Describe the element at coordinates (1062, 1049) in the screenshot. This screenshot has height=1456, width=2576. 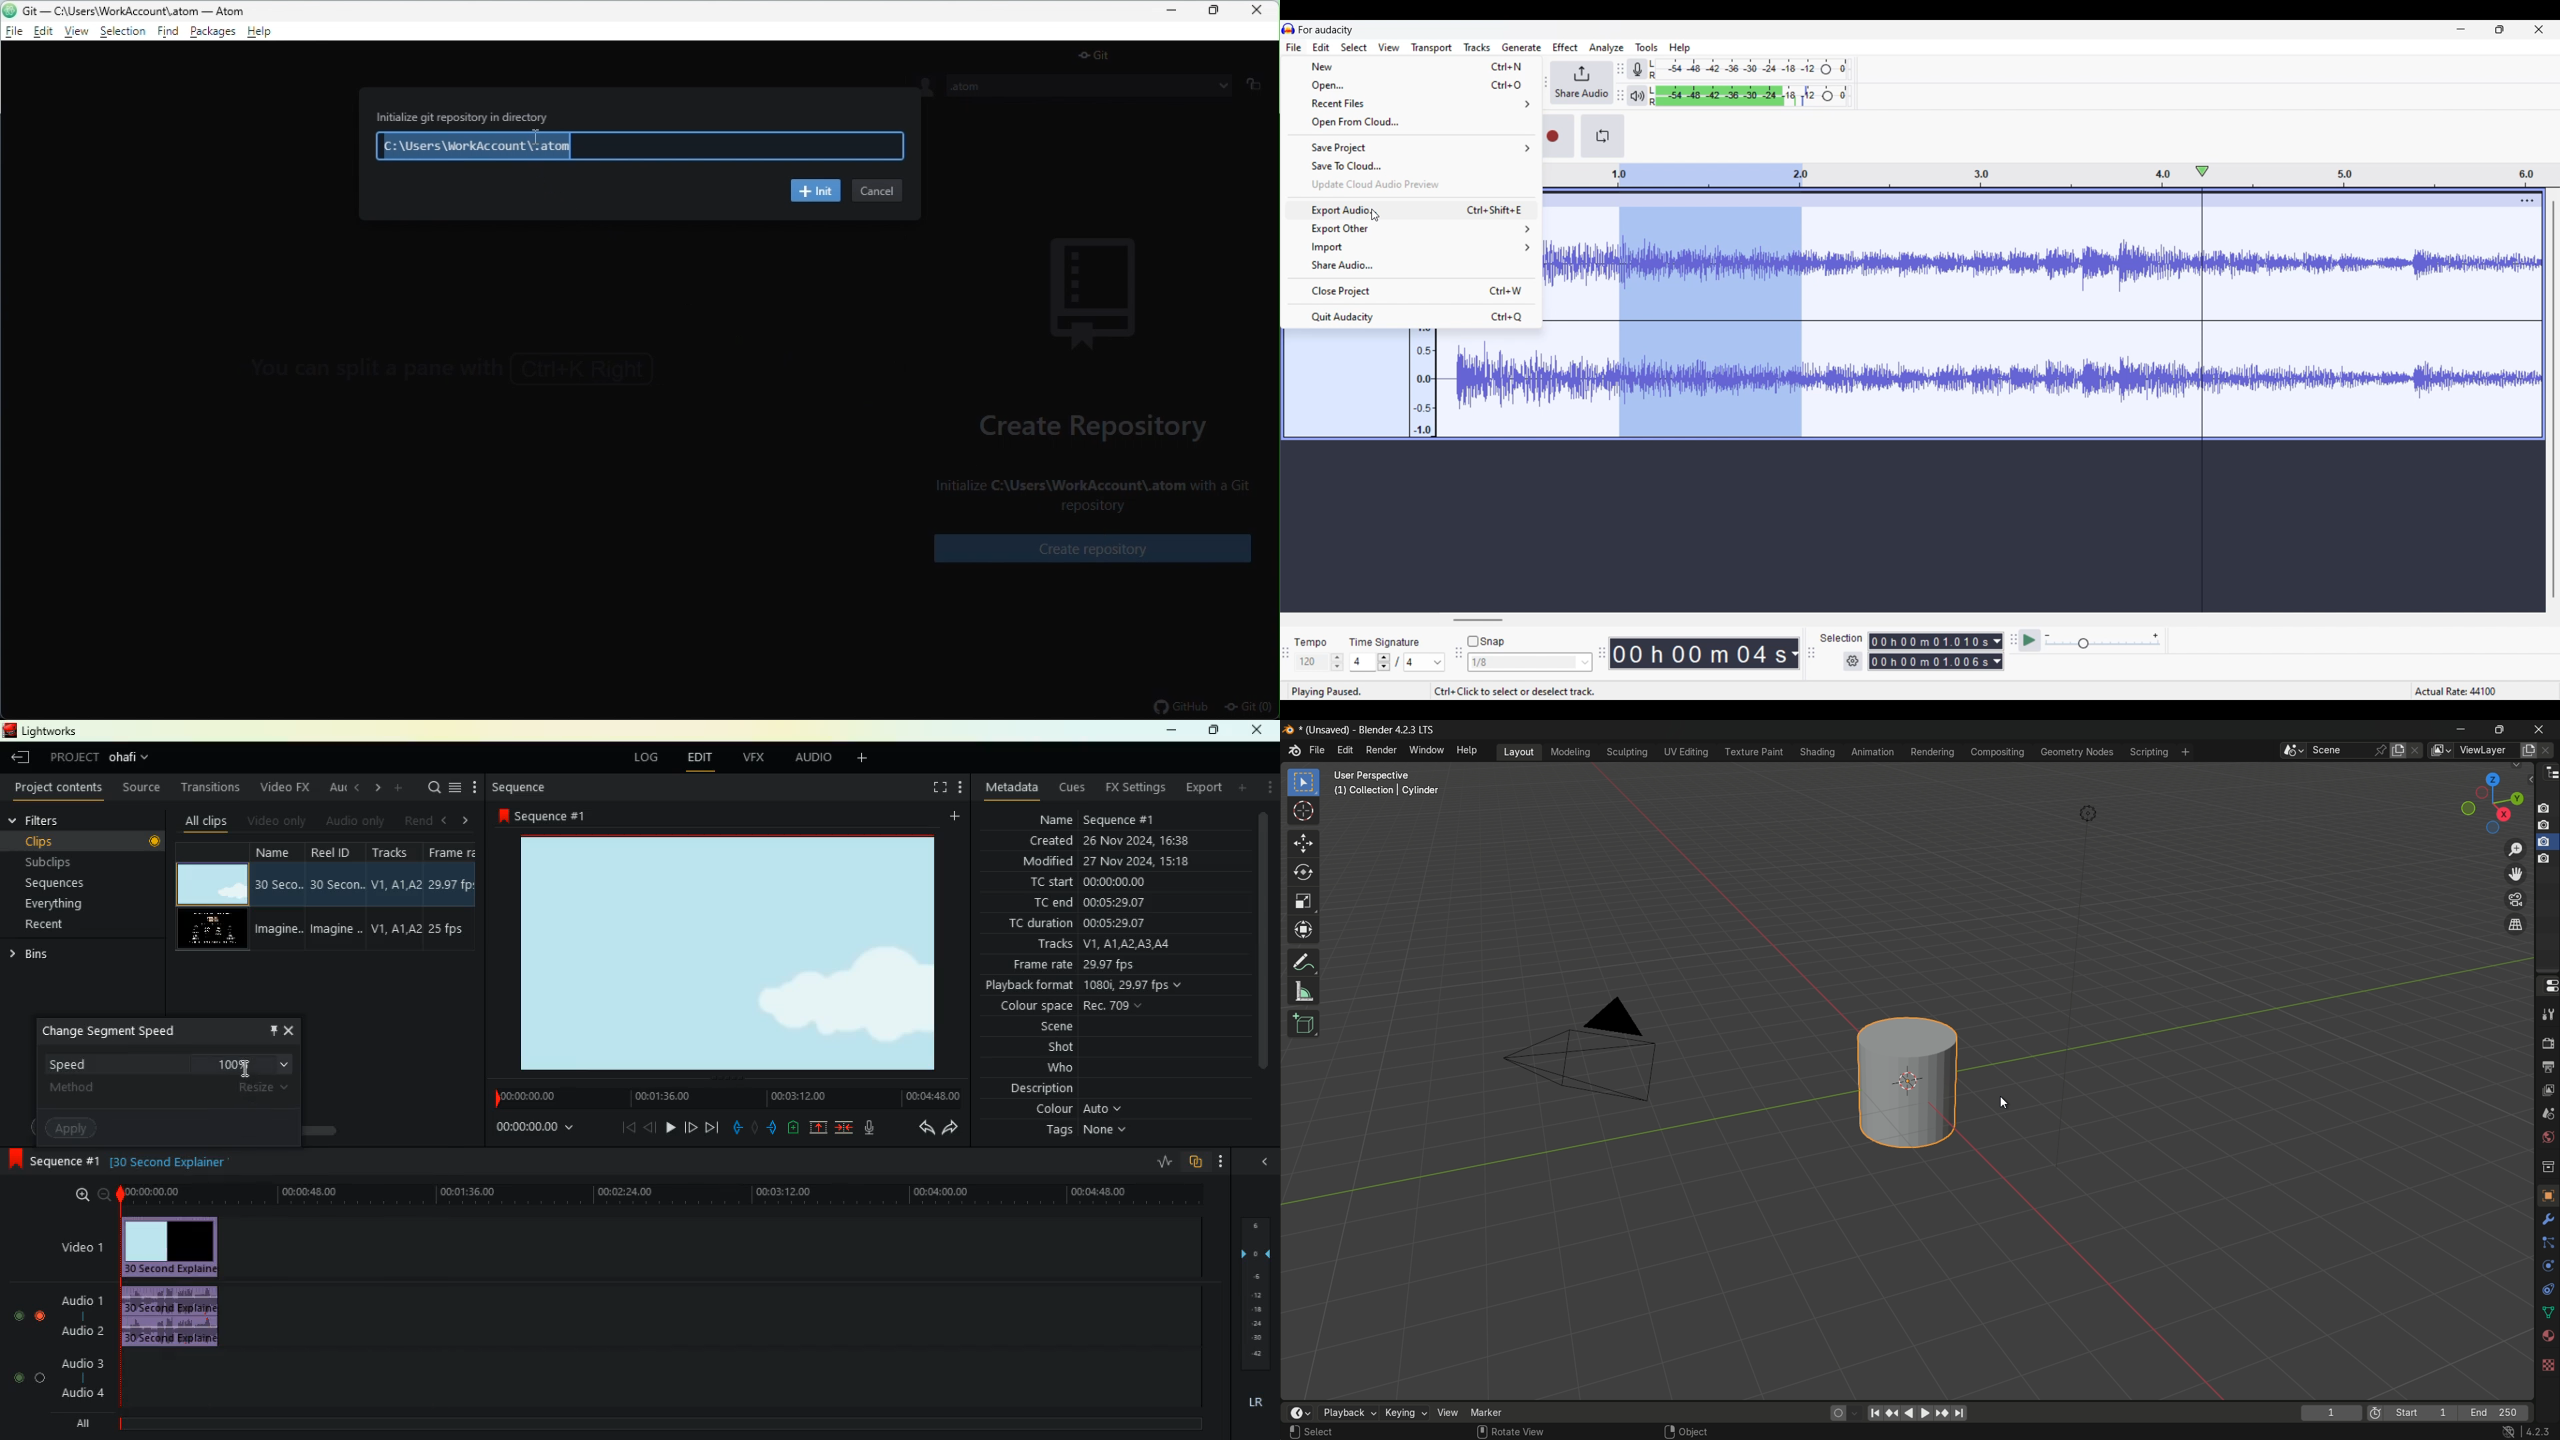
I see `shot` at that location.